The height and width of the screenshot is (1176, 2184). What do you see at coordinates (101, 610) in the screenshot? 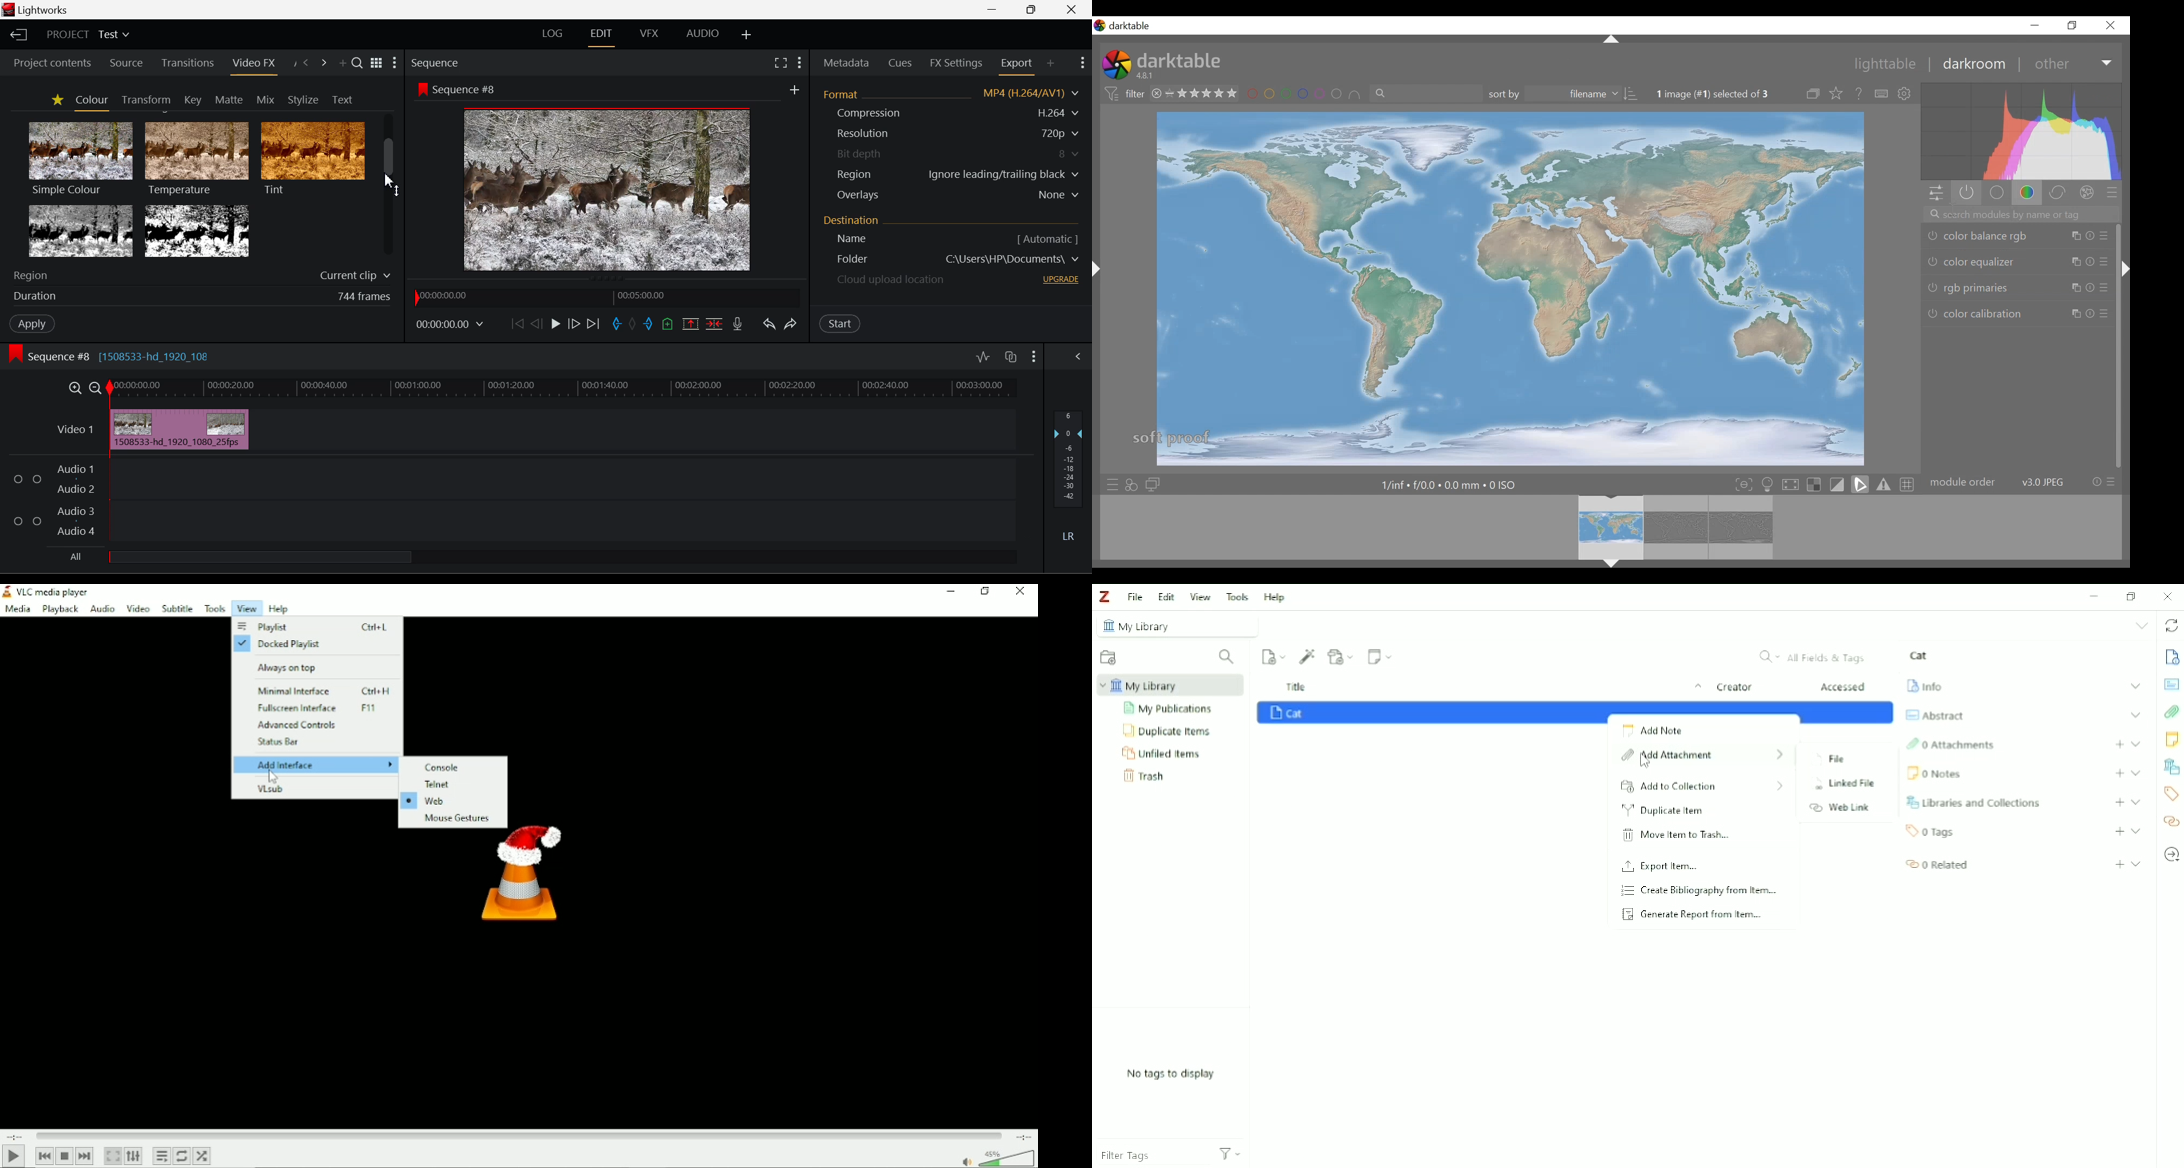
I see `Audio` at bounding box center [101, 610].